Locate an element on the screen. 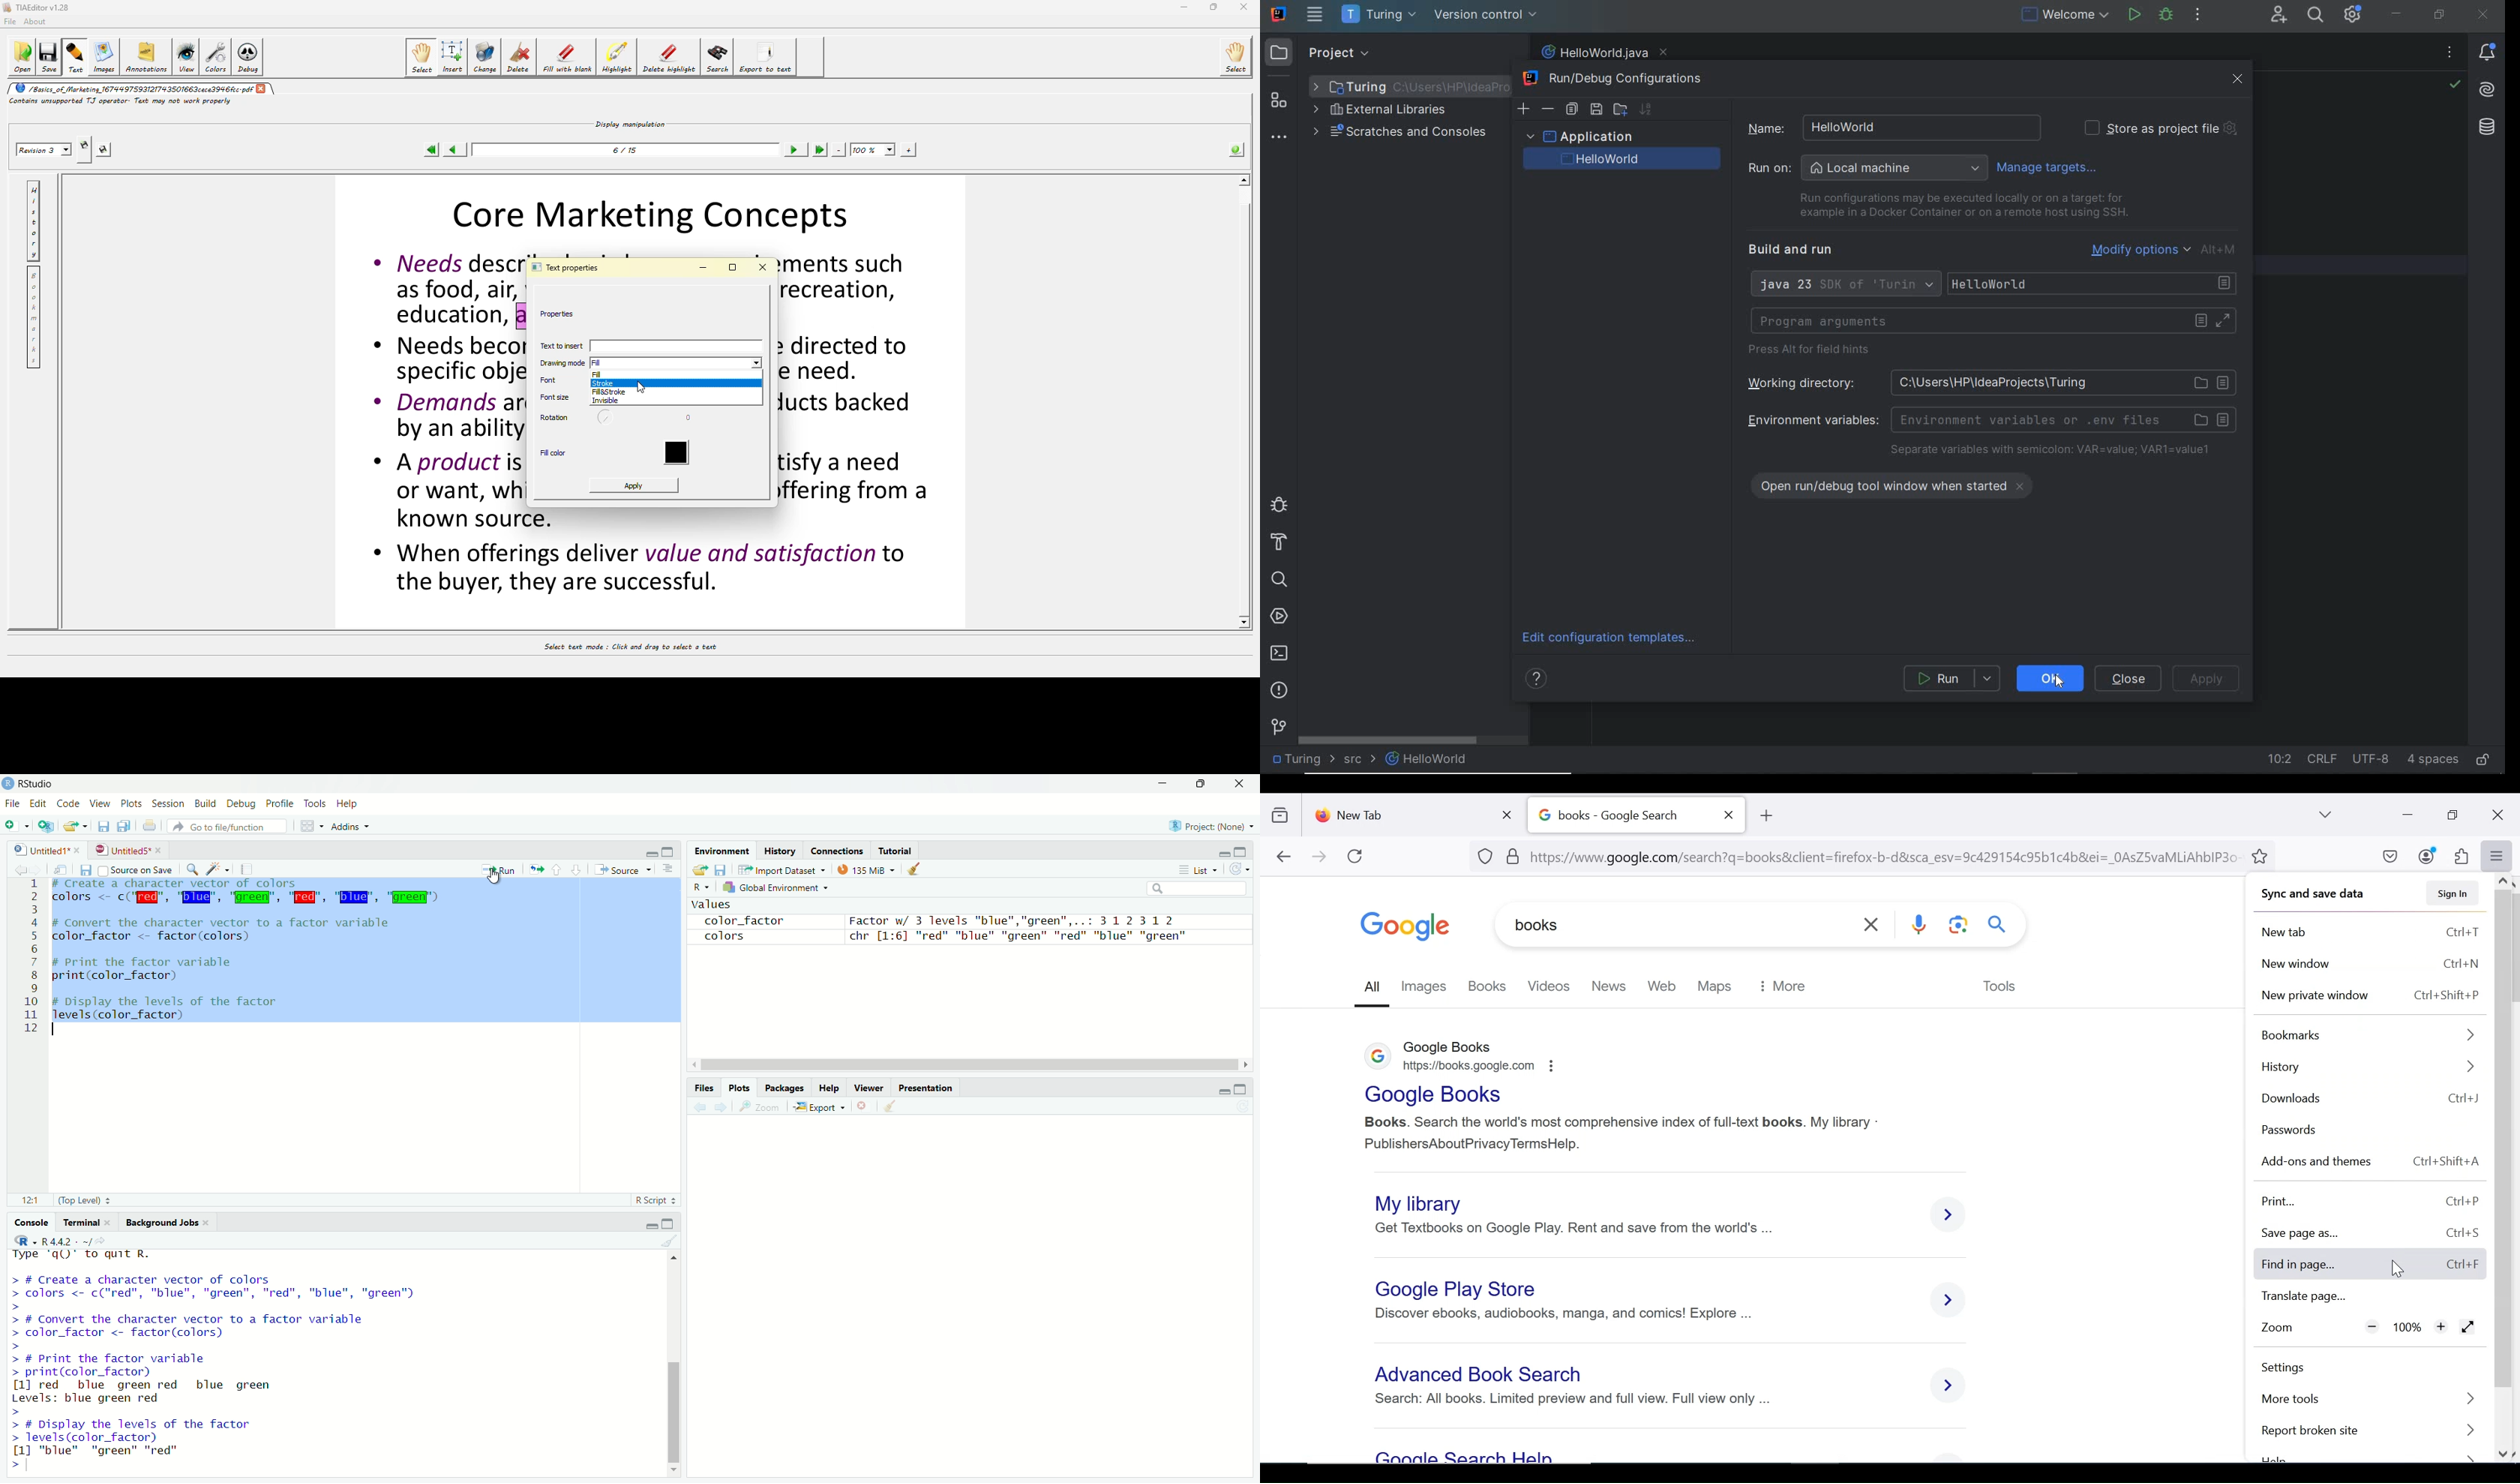 The width and height of the screenshot is (2520, 1484). logo is located at coordinates (8, 784).